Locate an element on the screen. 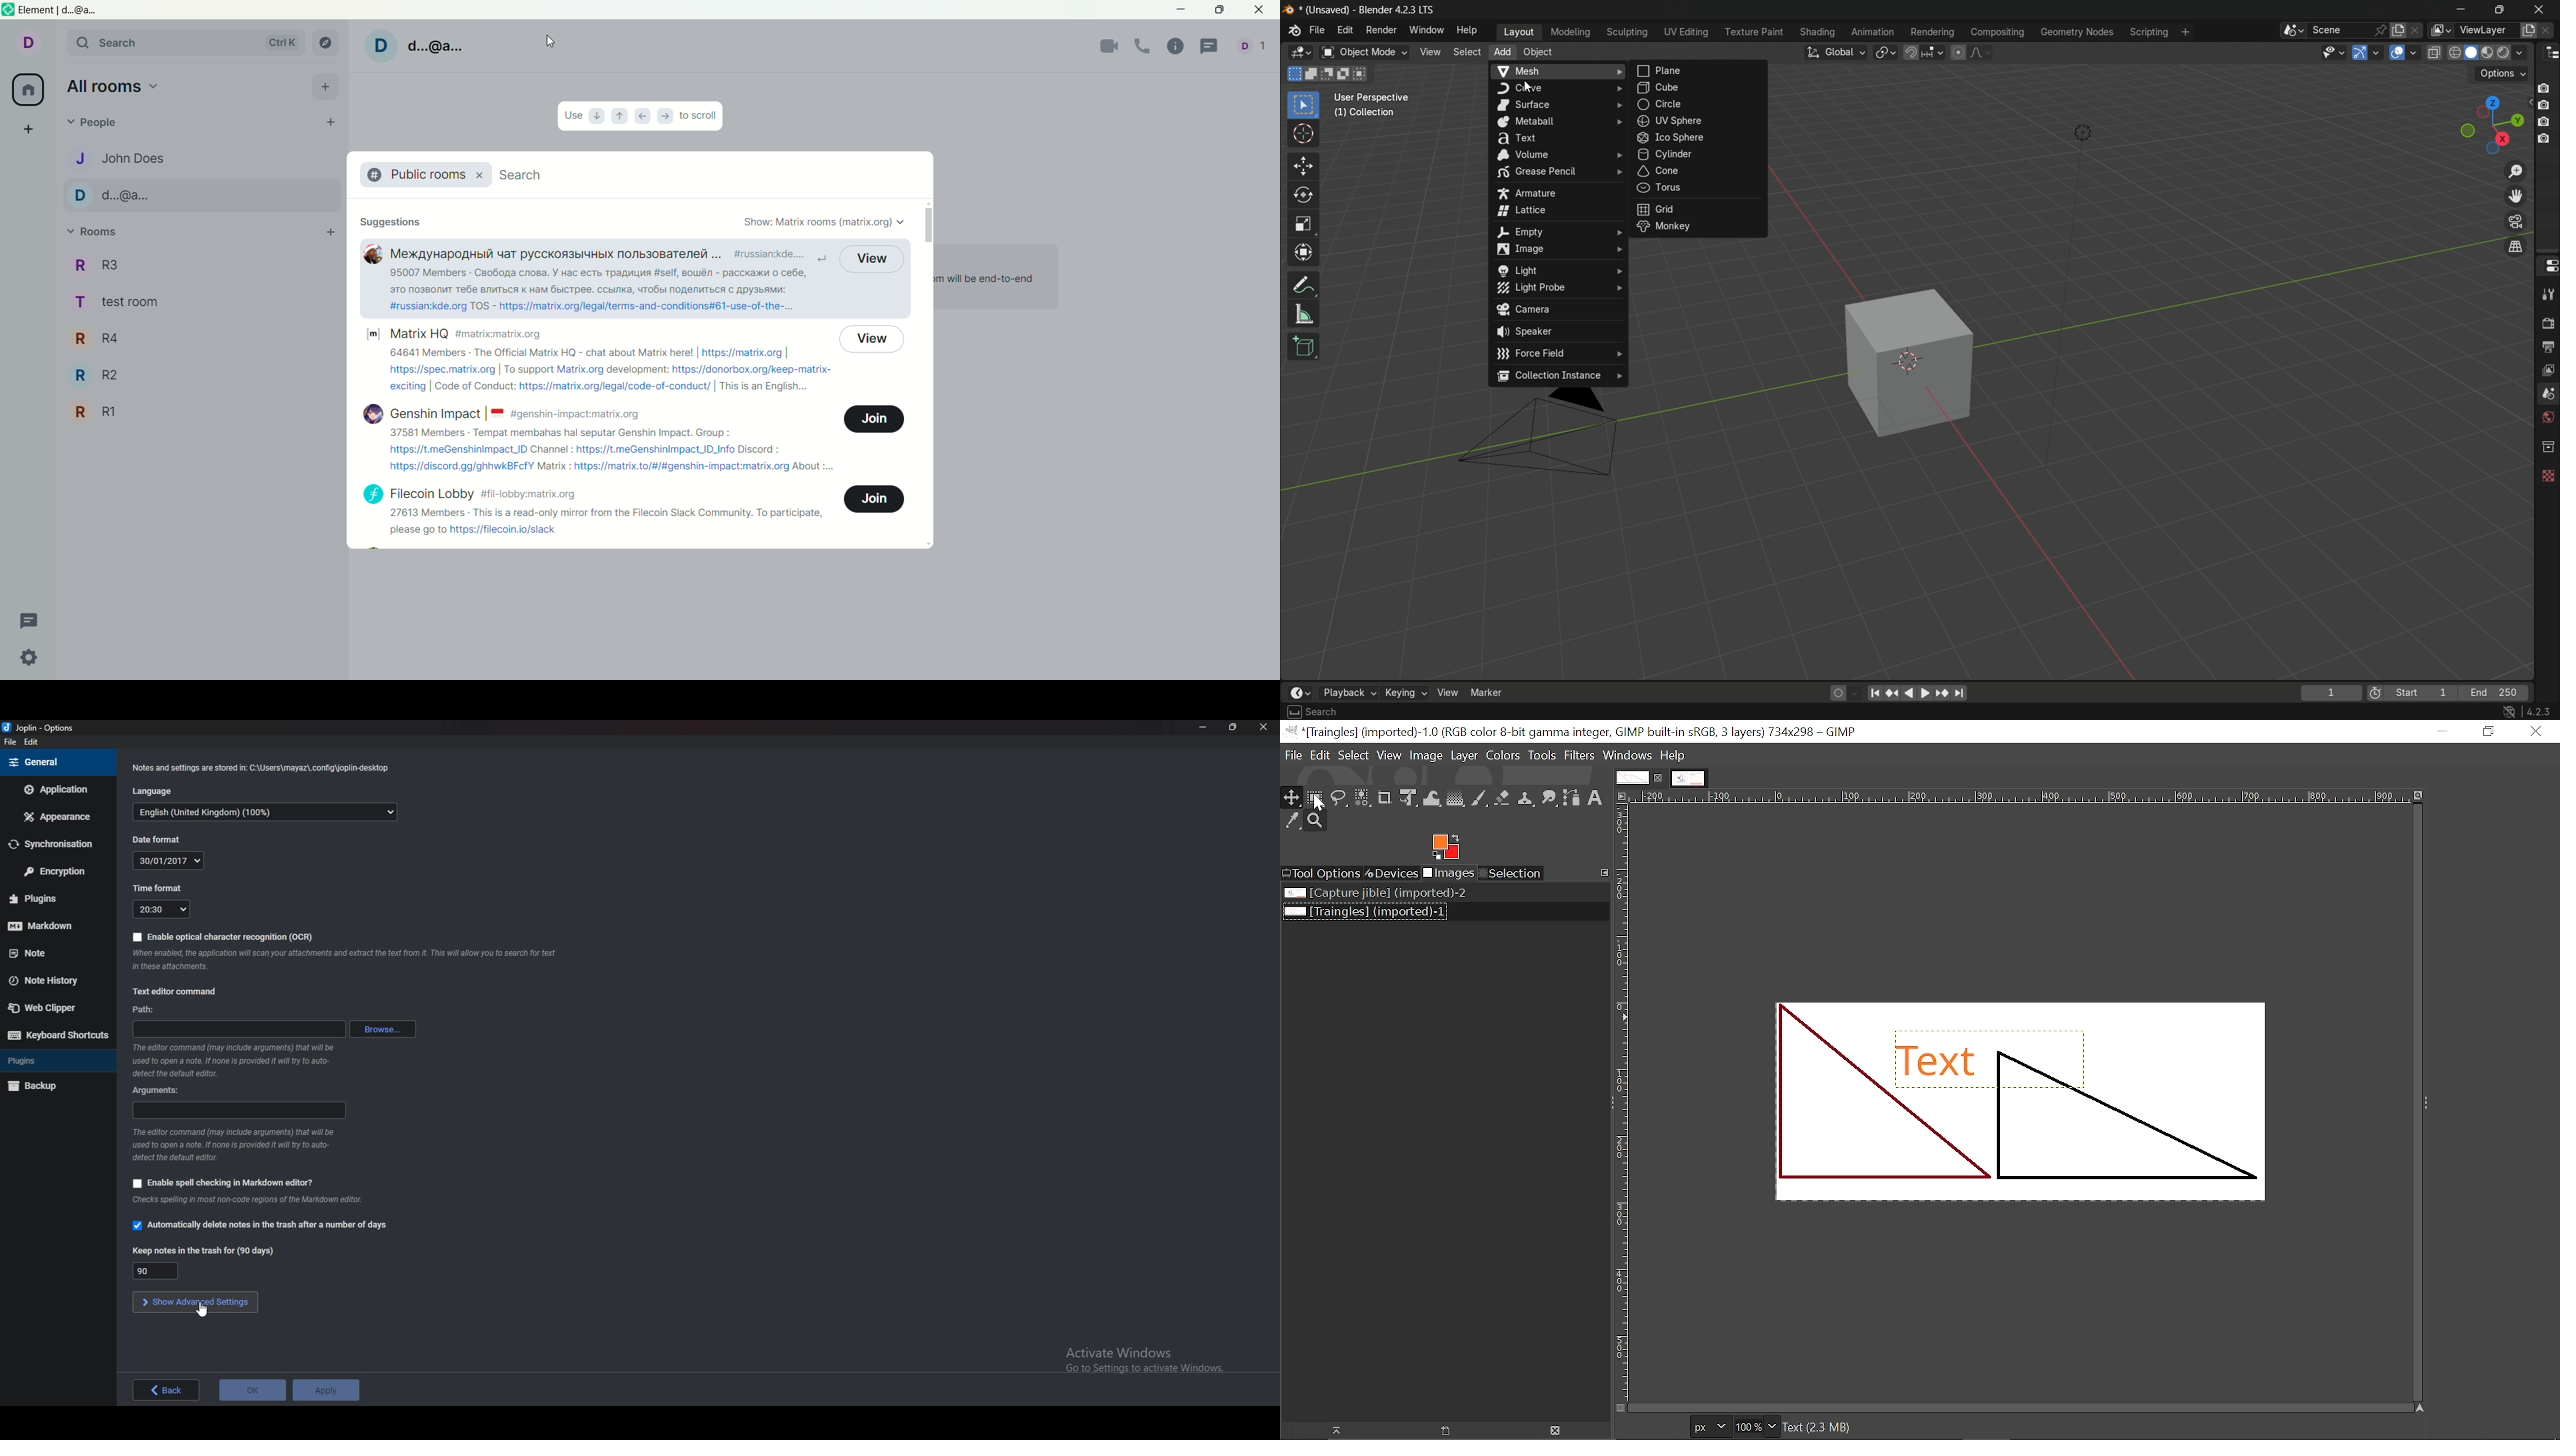 This screenshot has width=2576, height=1456. start chat is located at coordinates (329, 121).